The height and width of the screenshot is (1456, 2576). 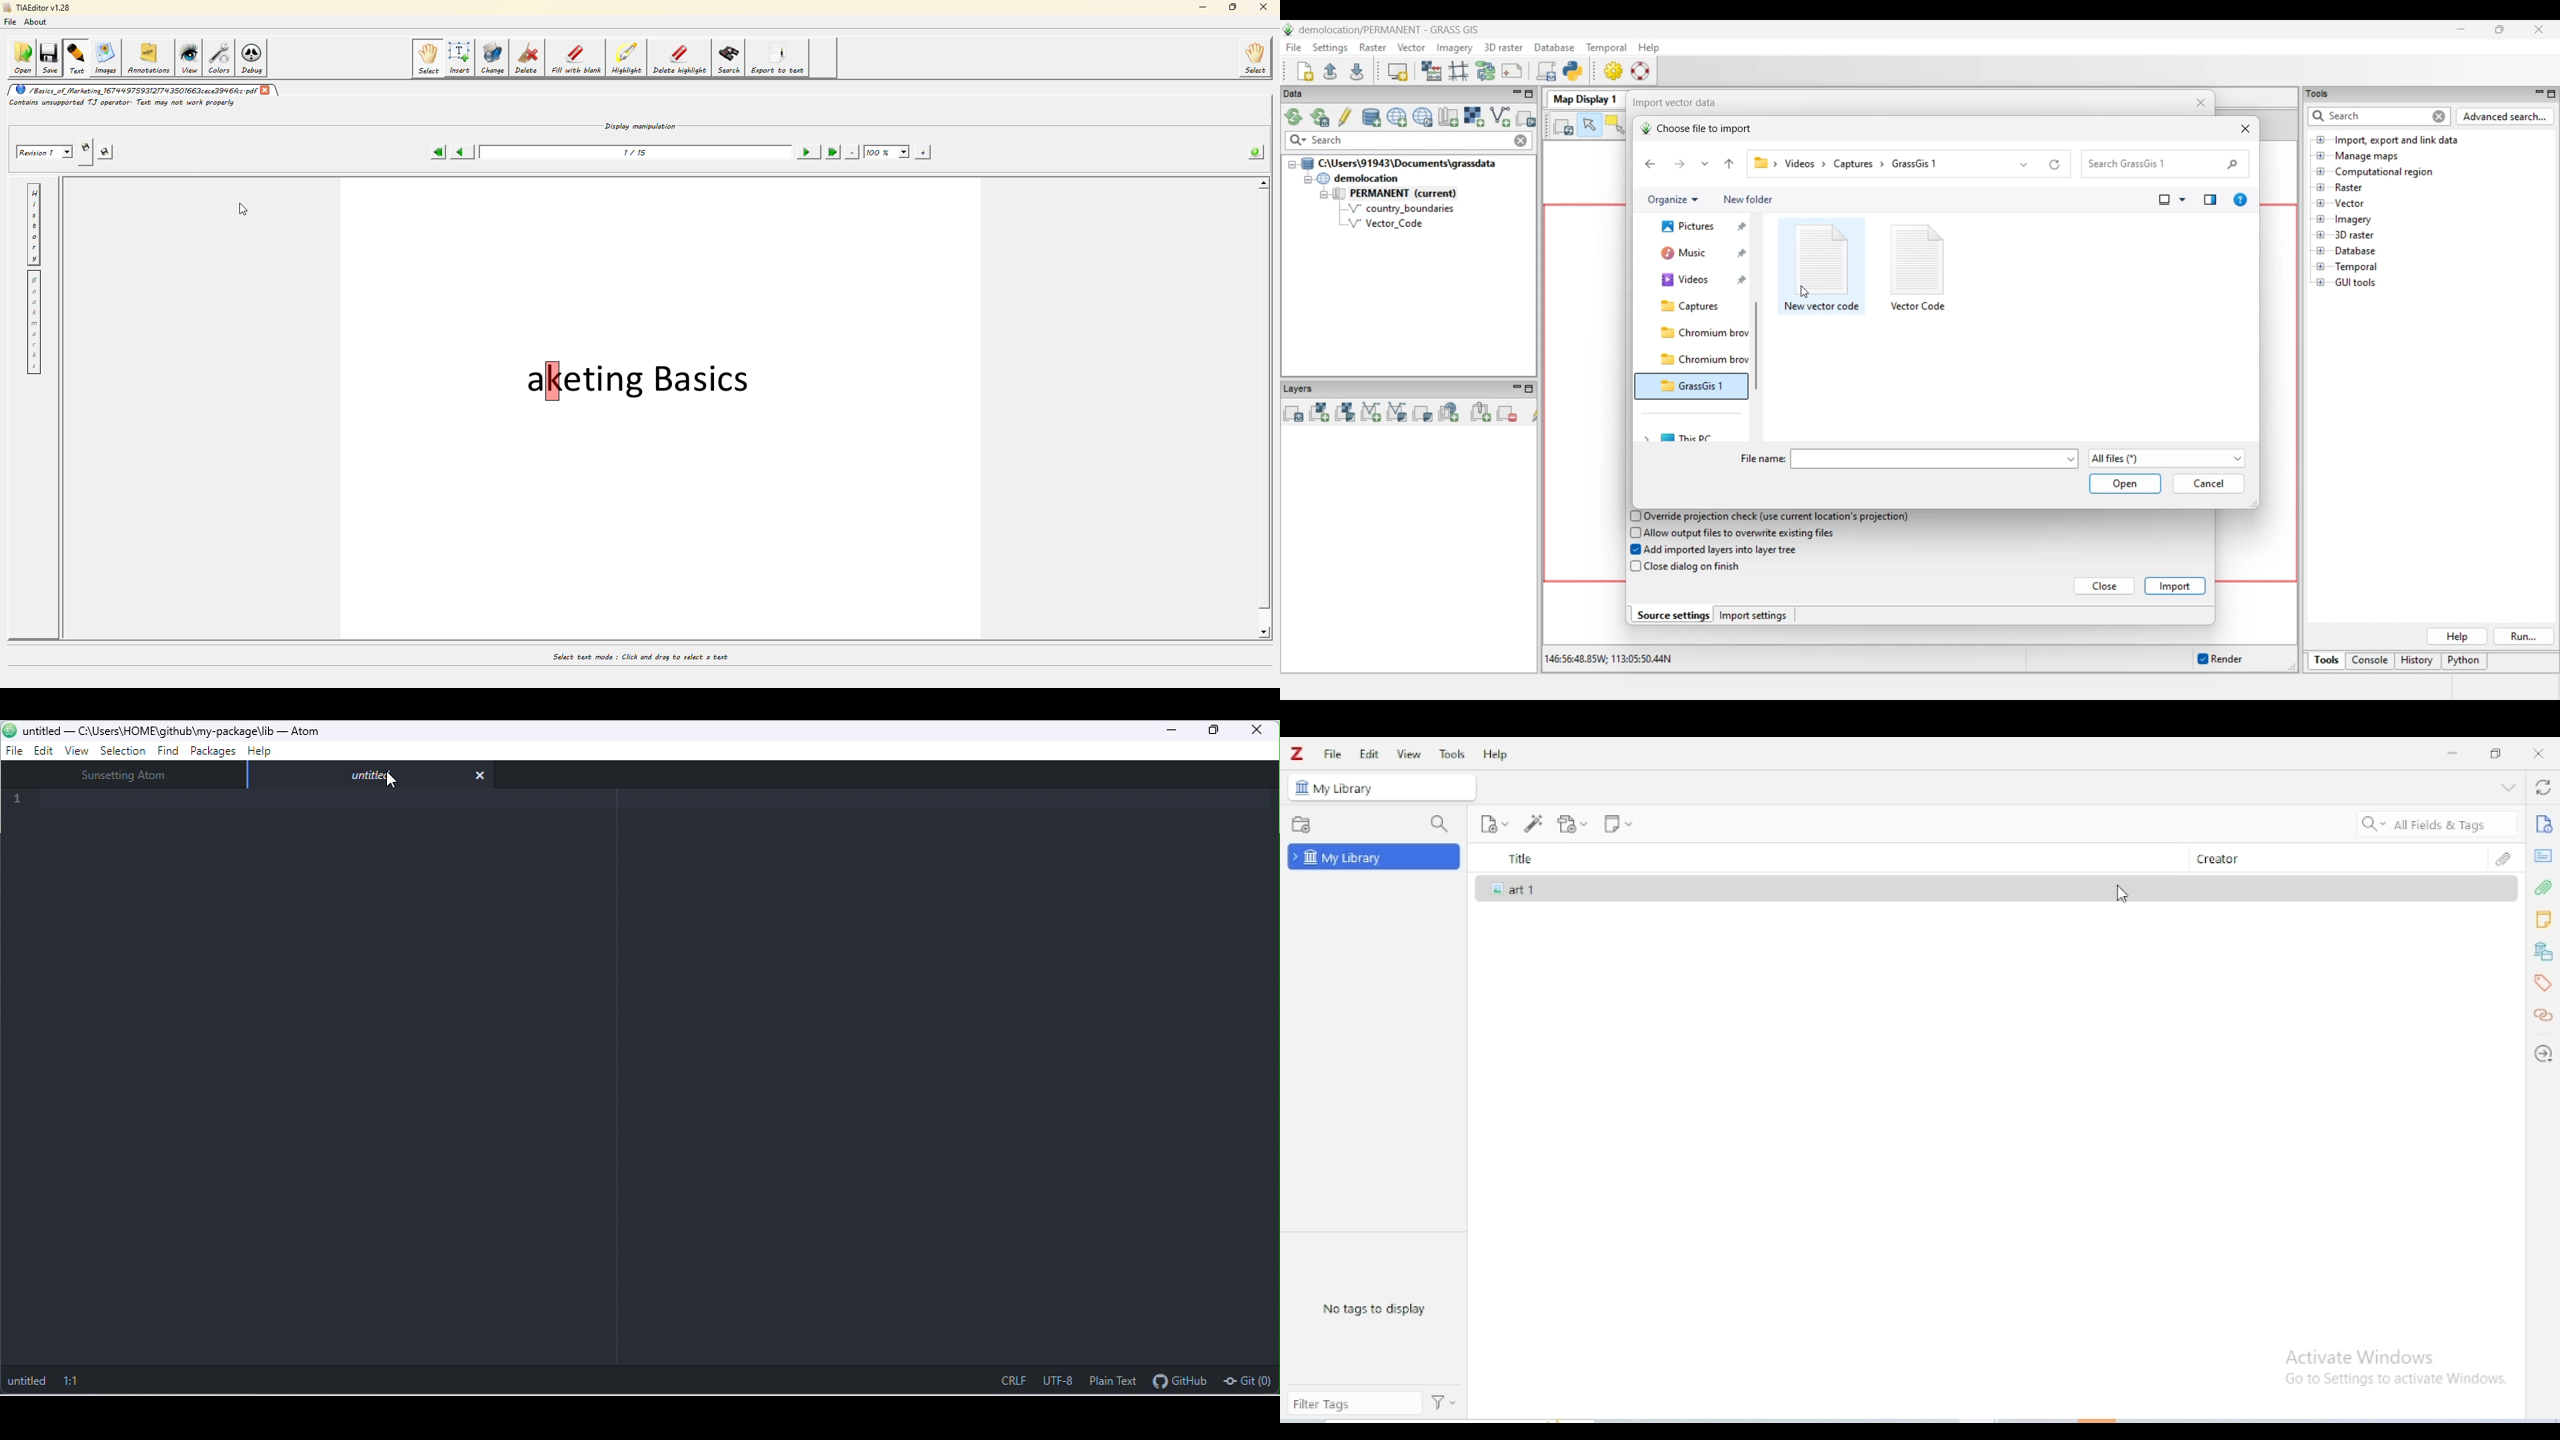 What do you see at coordinates (1300, 787) in the screenshot?
I see `icon` at bounding box center [1300, 787].